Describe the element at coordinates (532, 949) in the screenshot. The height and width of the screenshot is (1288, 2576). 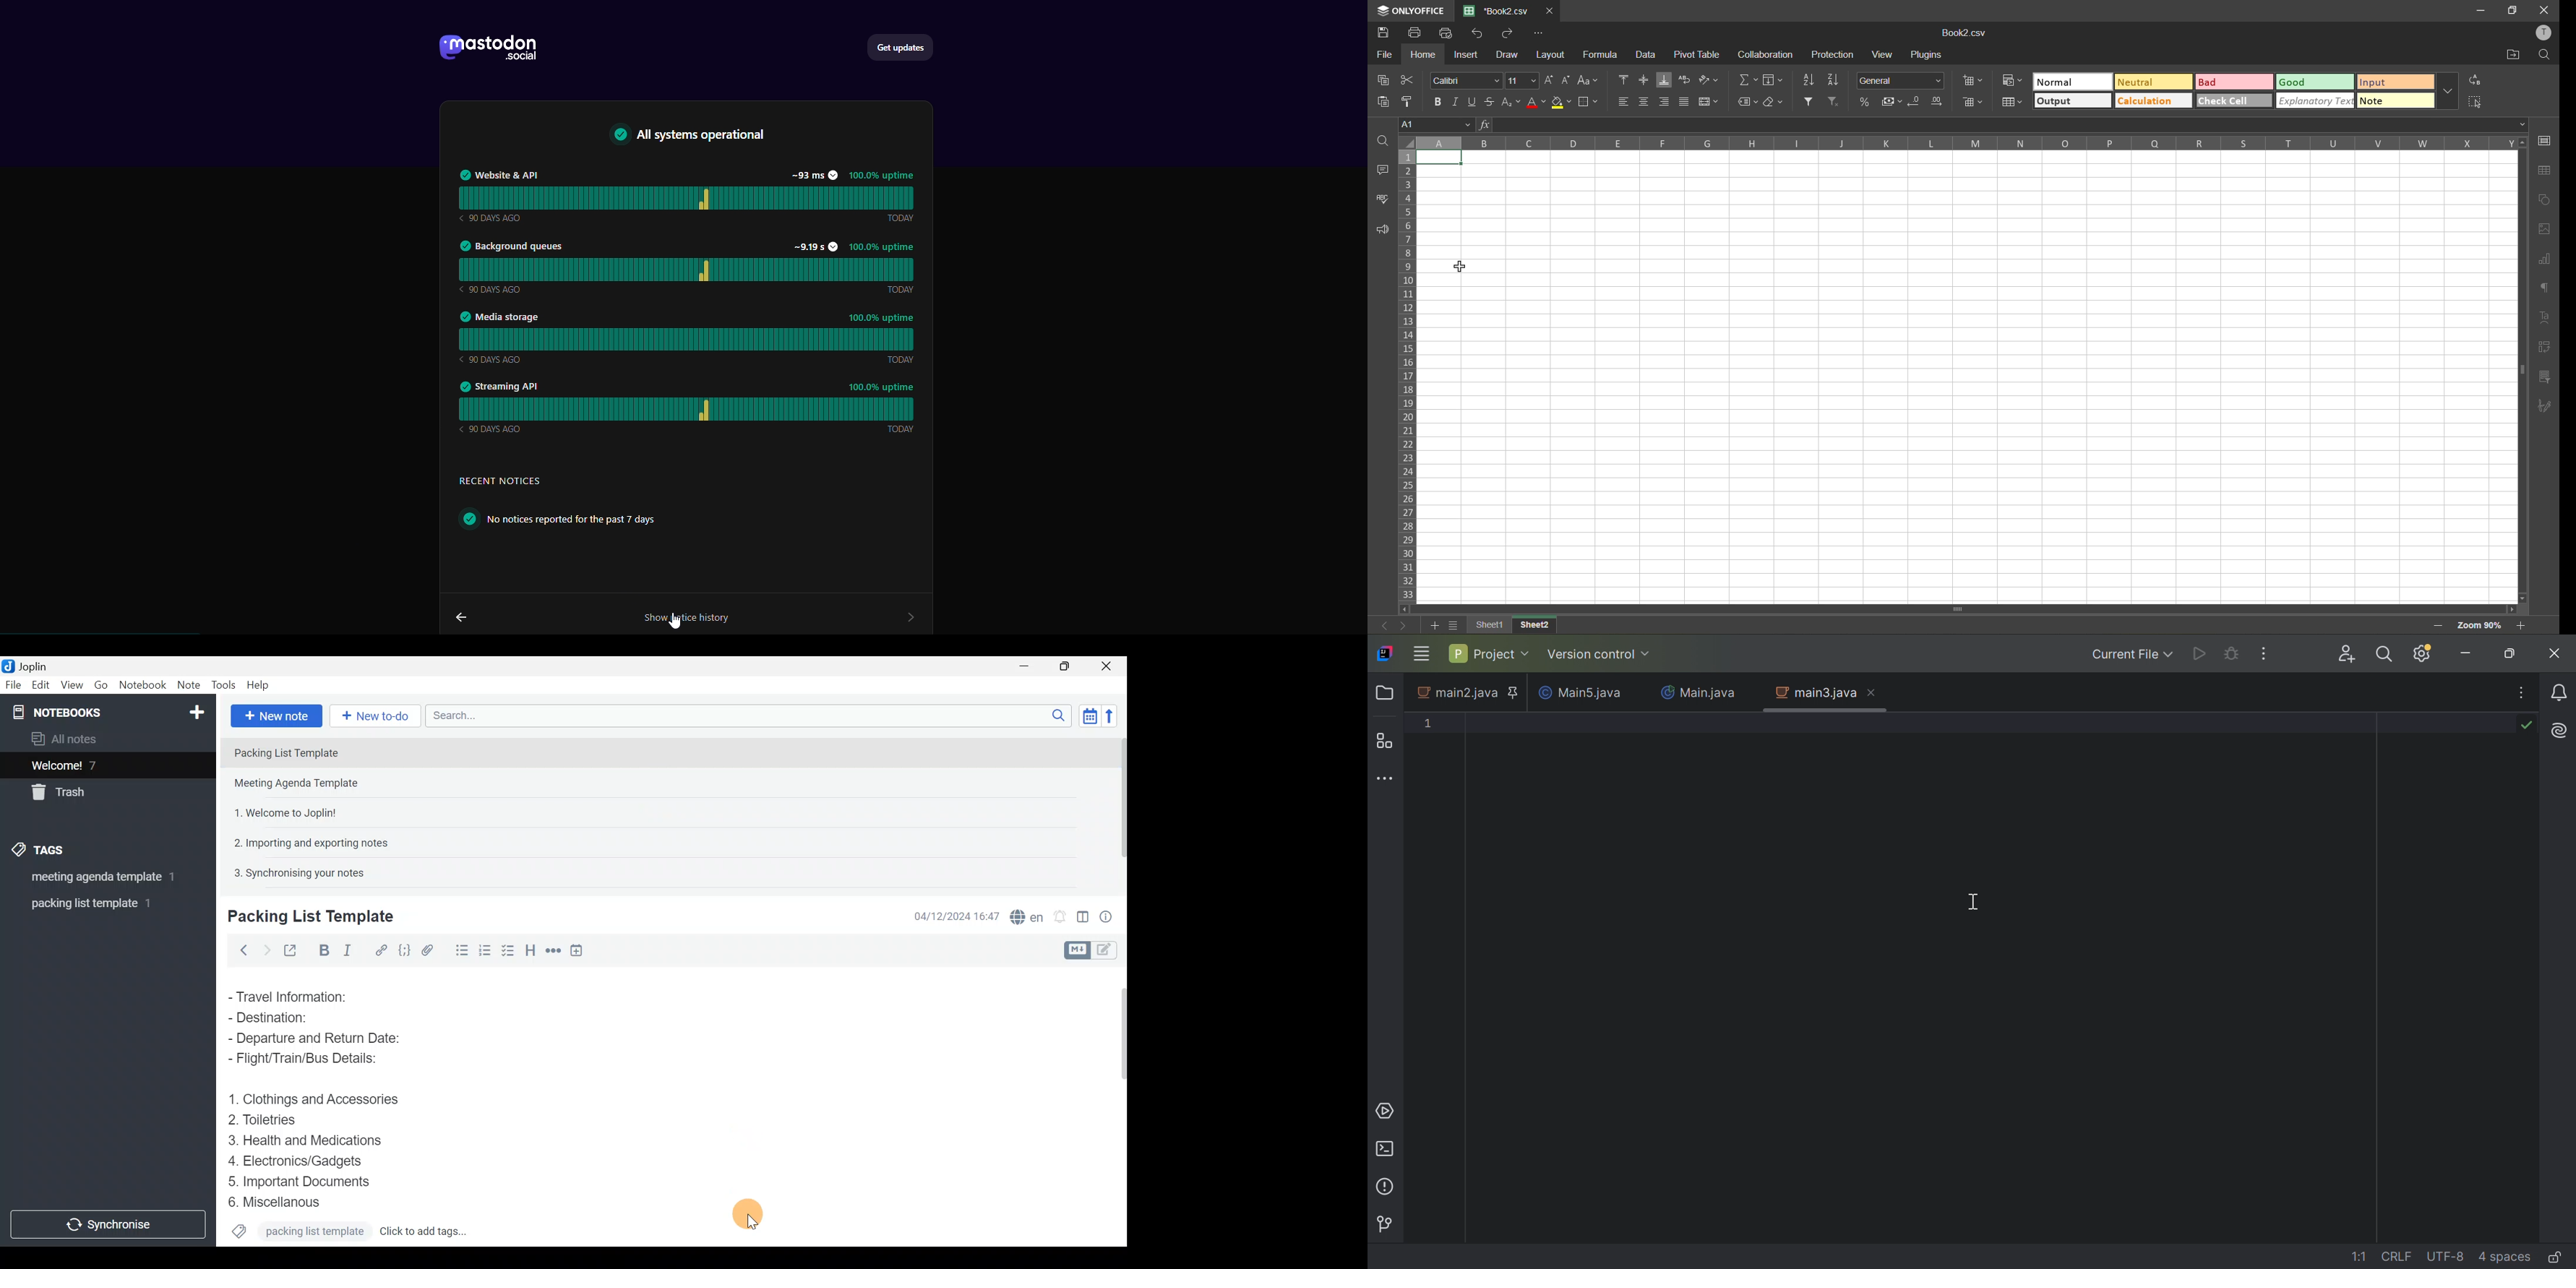
I see `Heading` at that location.